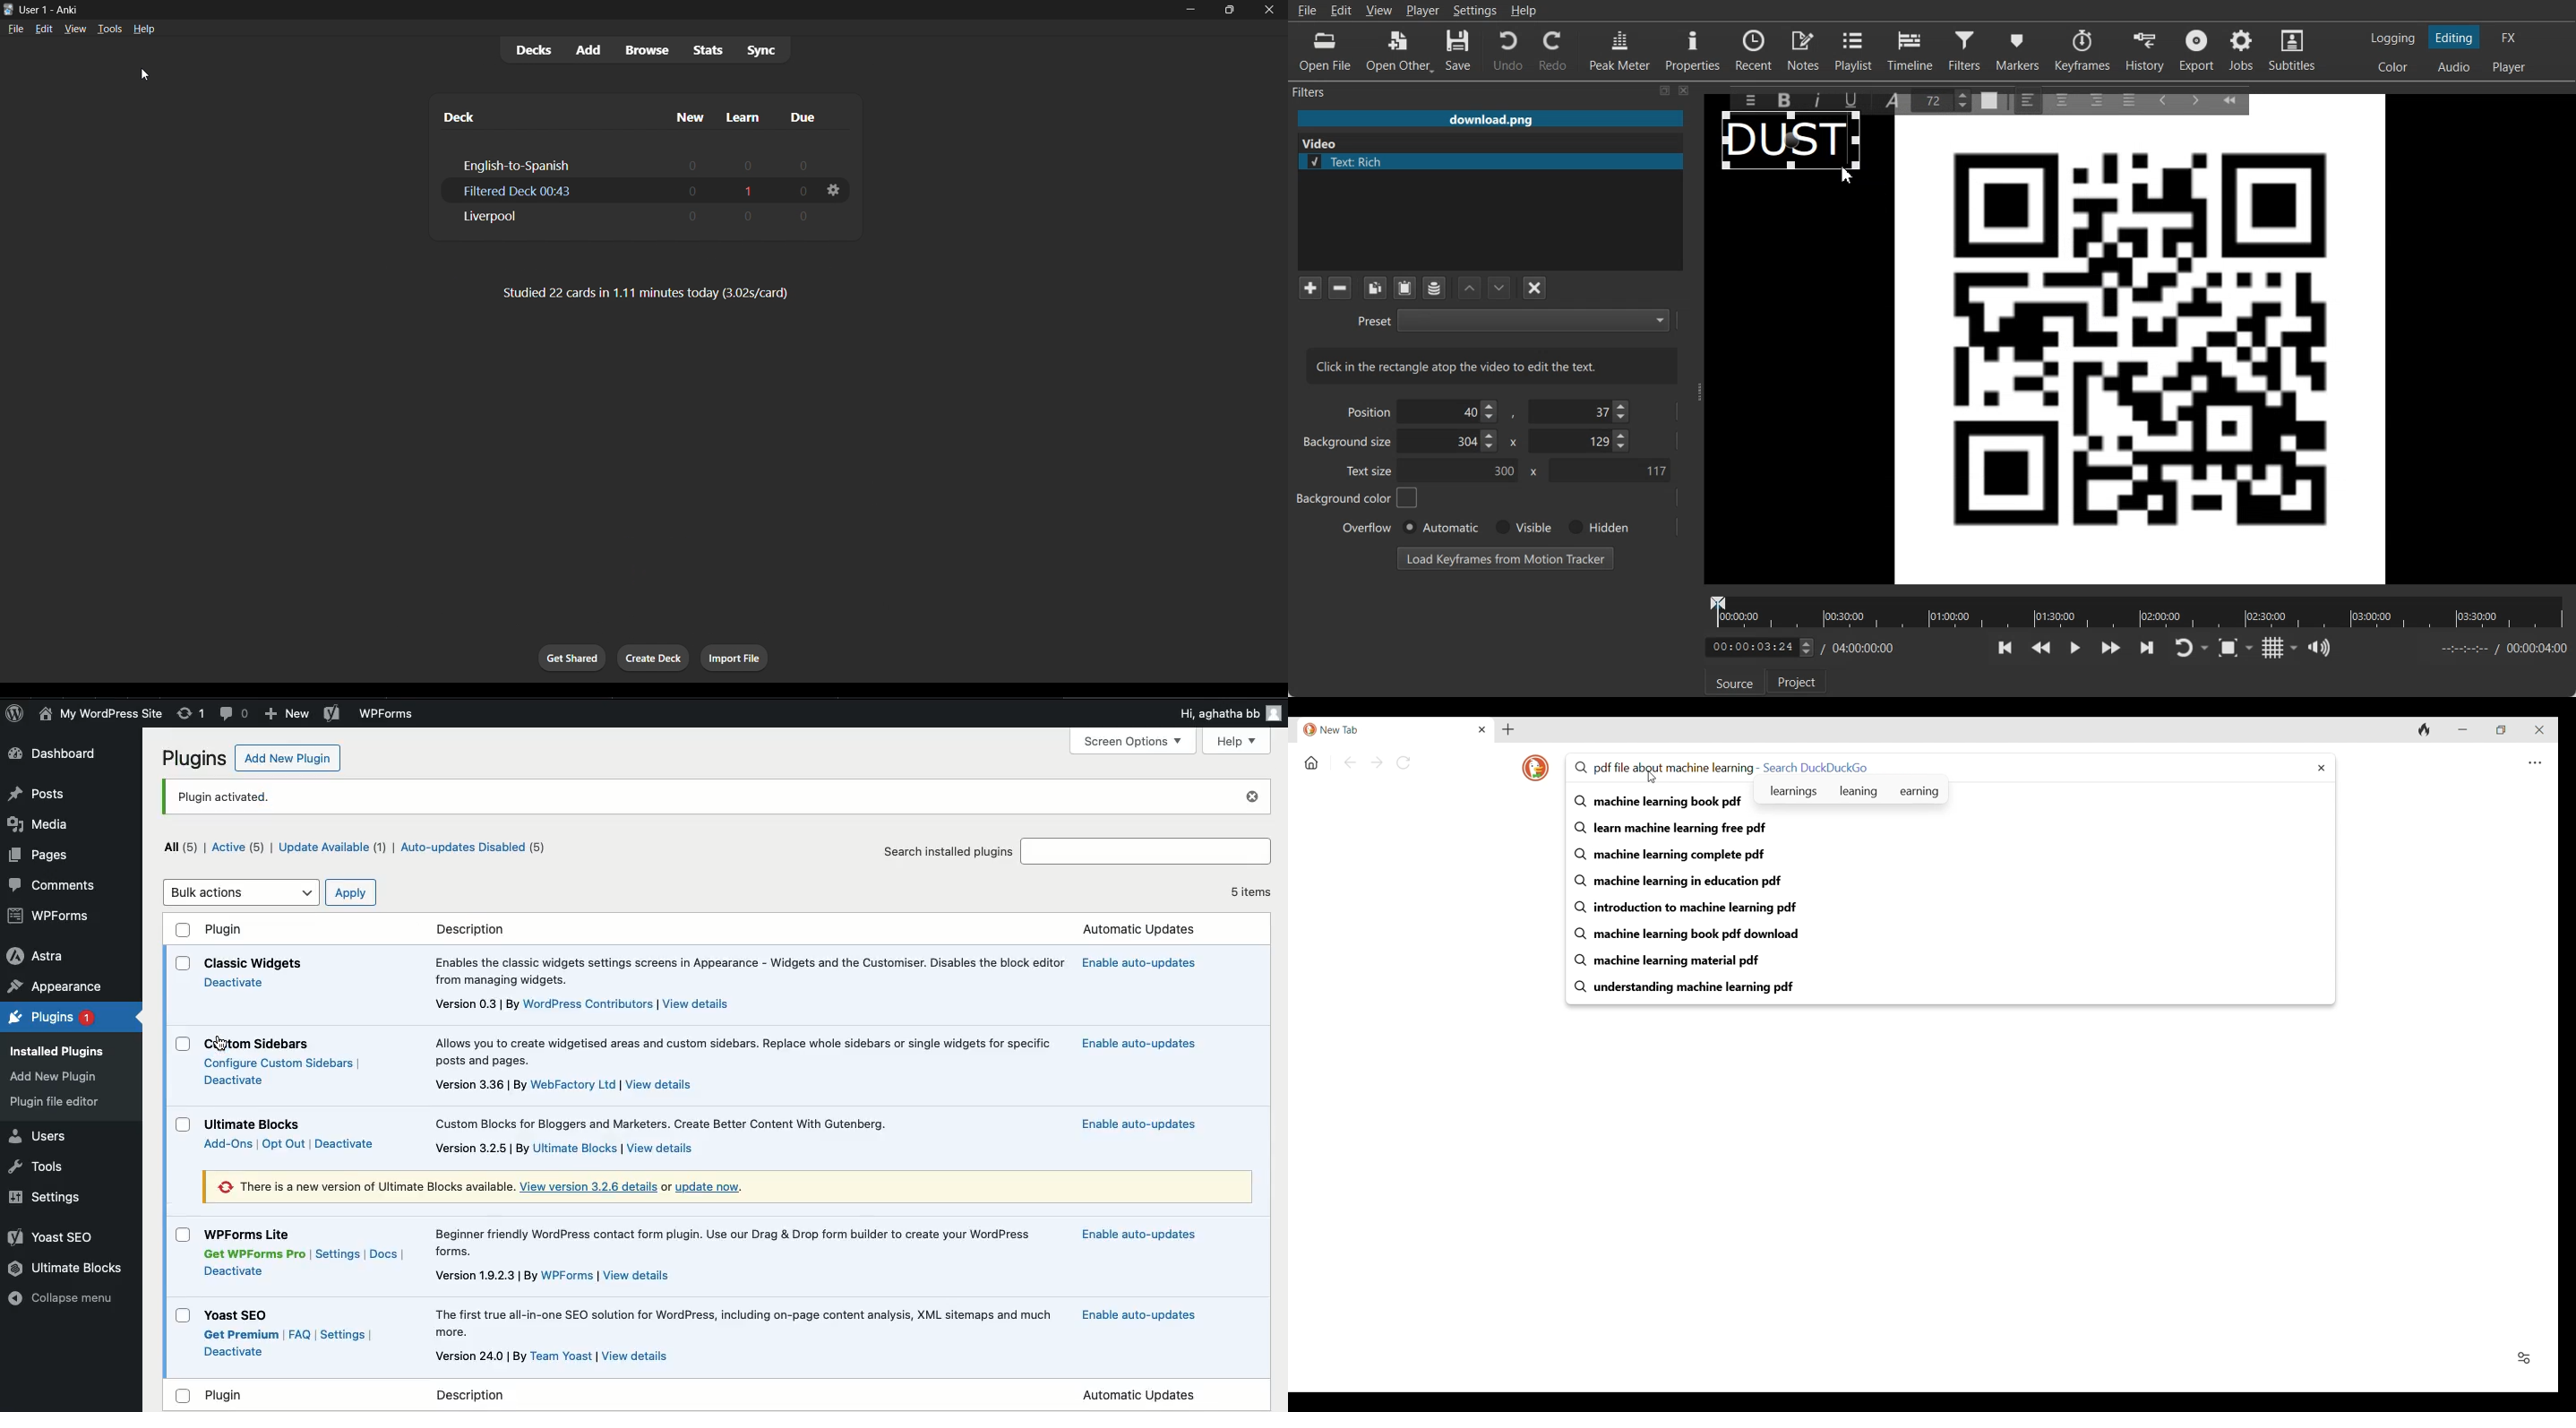 The height and width of the screenshot is (1428, 2576). What do you see at coordinates (339, 1256) in the screenshot?
I see `Settings` at bounding box center [339, 1256].